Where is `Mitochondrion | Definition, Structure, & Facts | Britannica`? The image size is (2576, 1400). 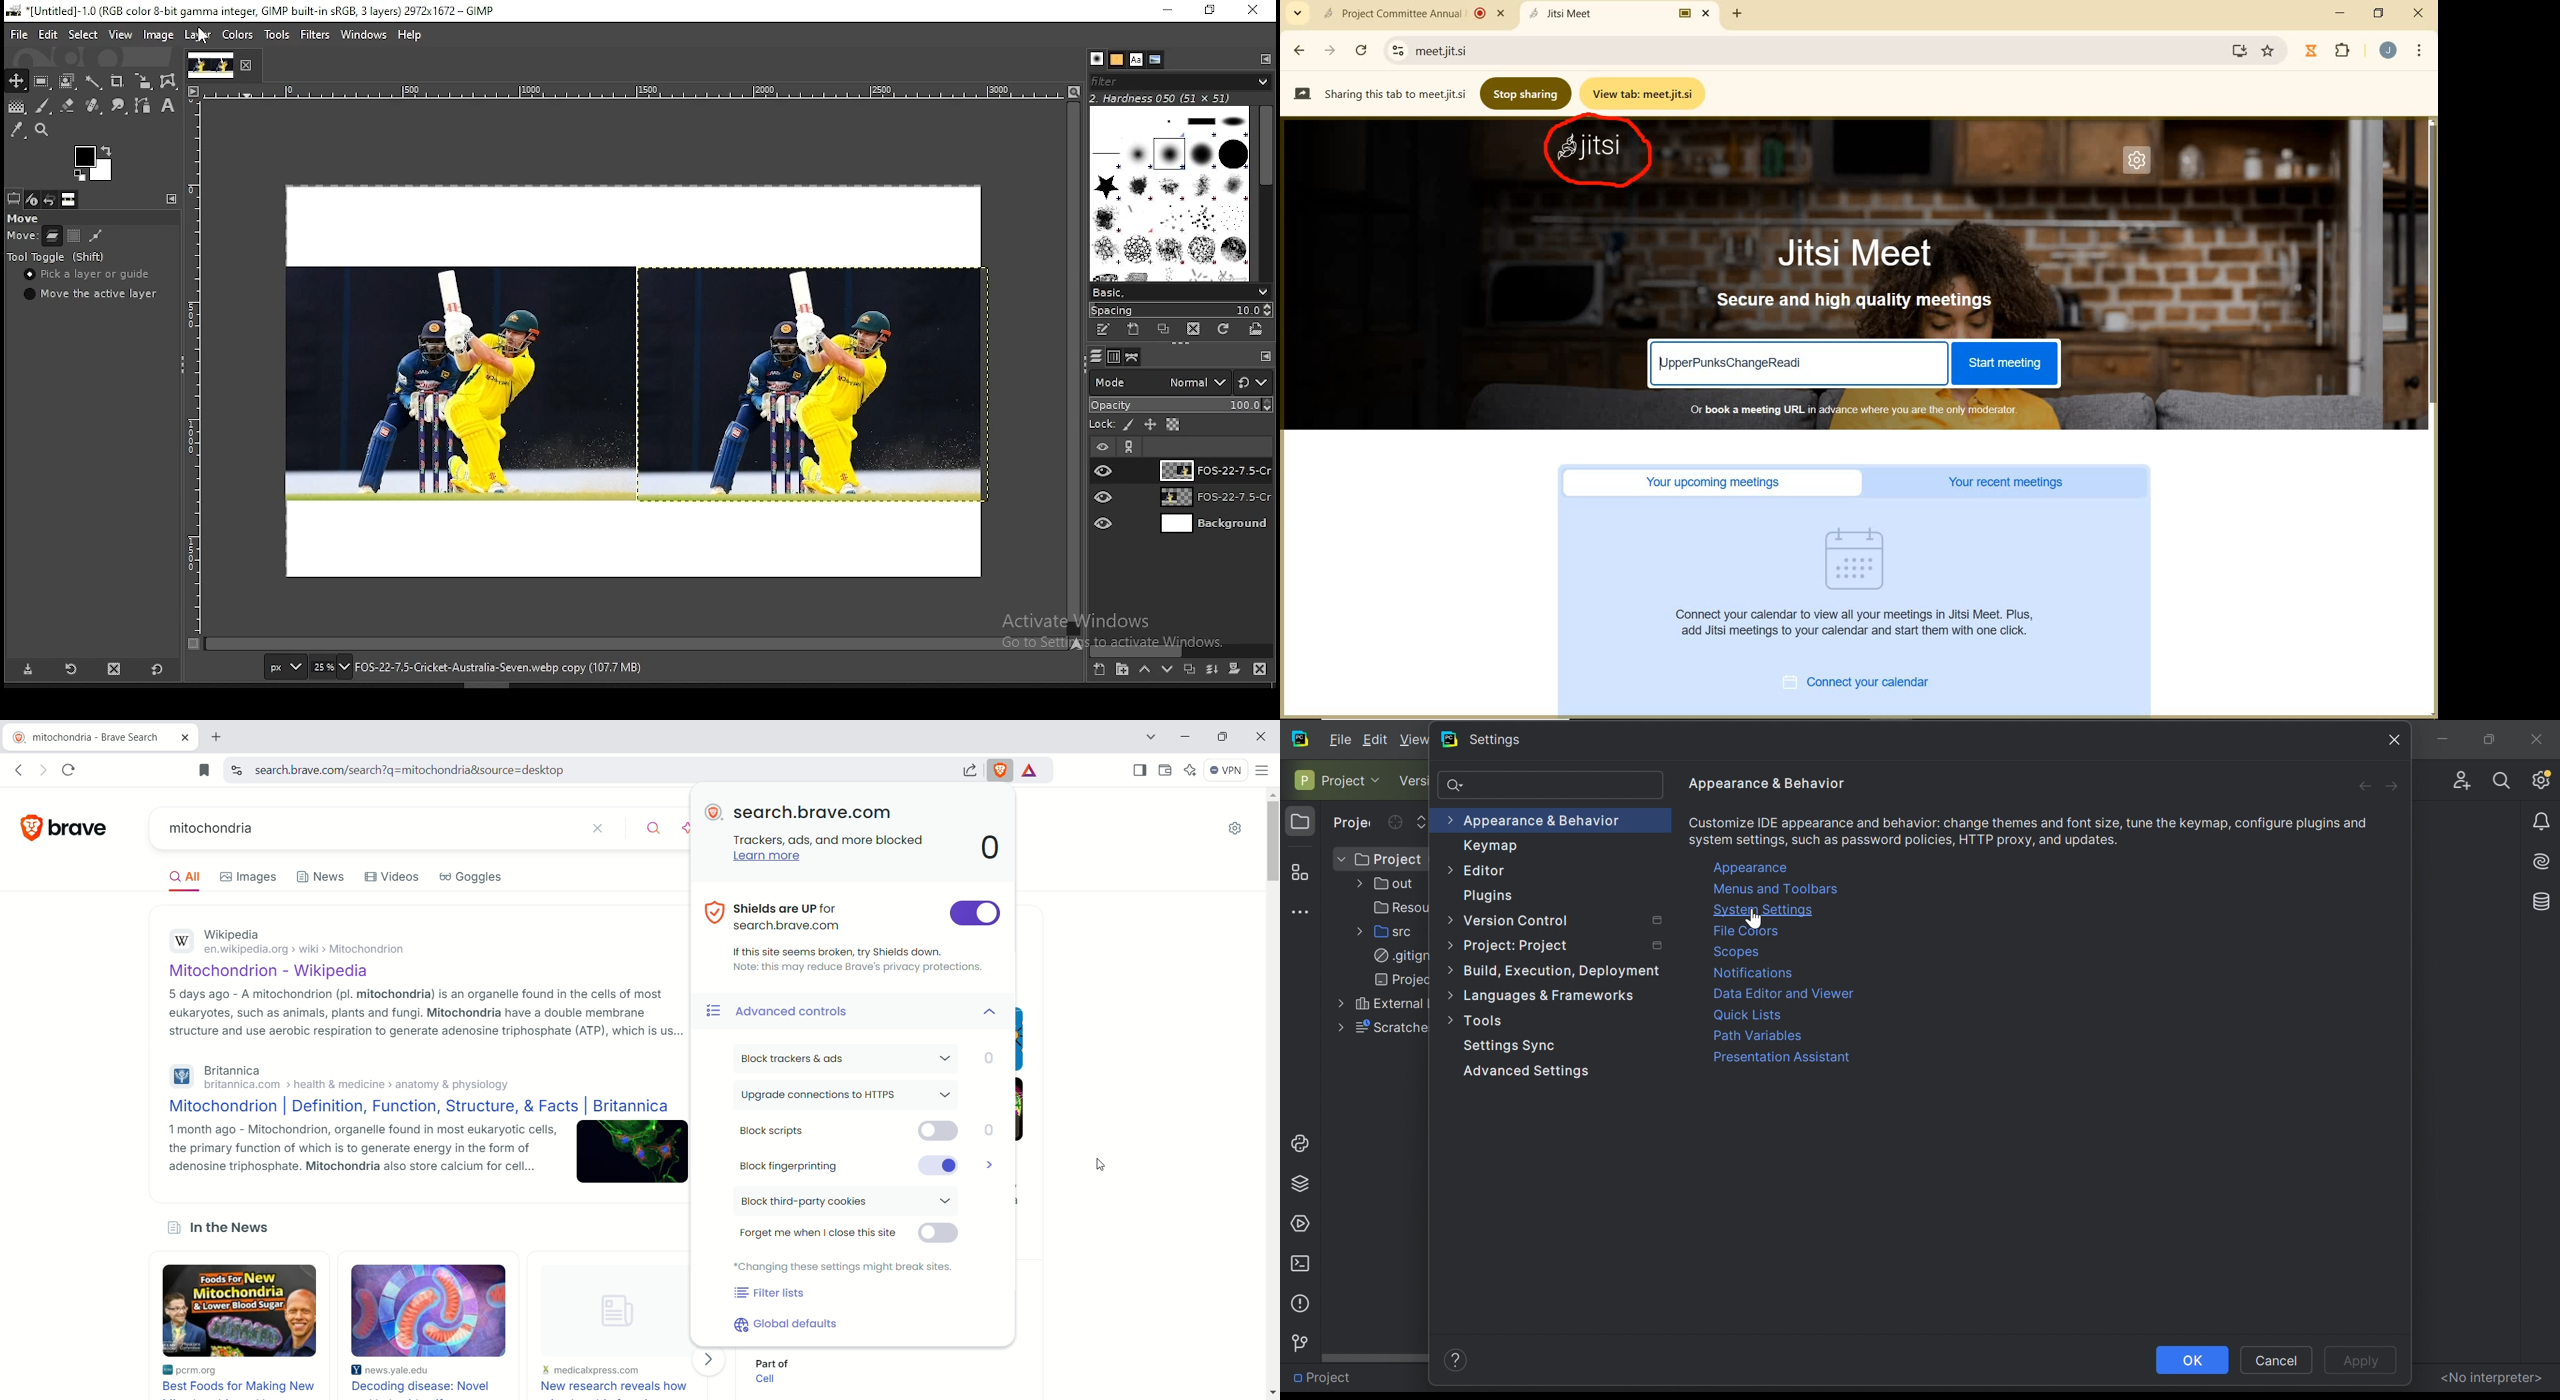
Mitochondrion | Definition, Structure, & Facts | Britannica is located at coordinates (419, 1107).